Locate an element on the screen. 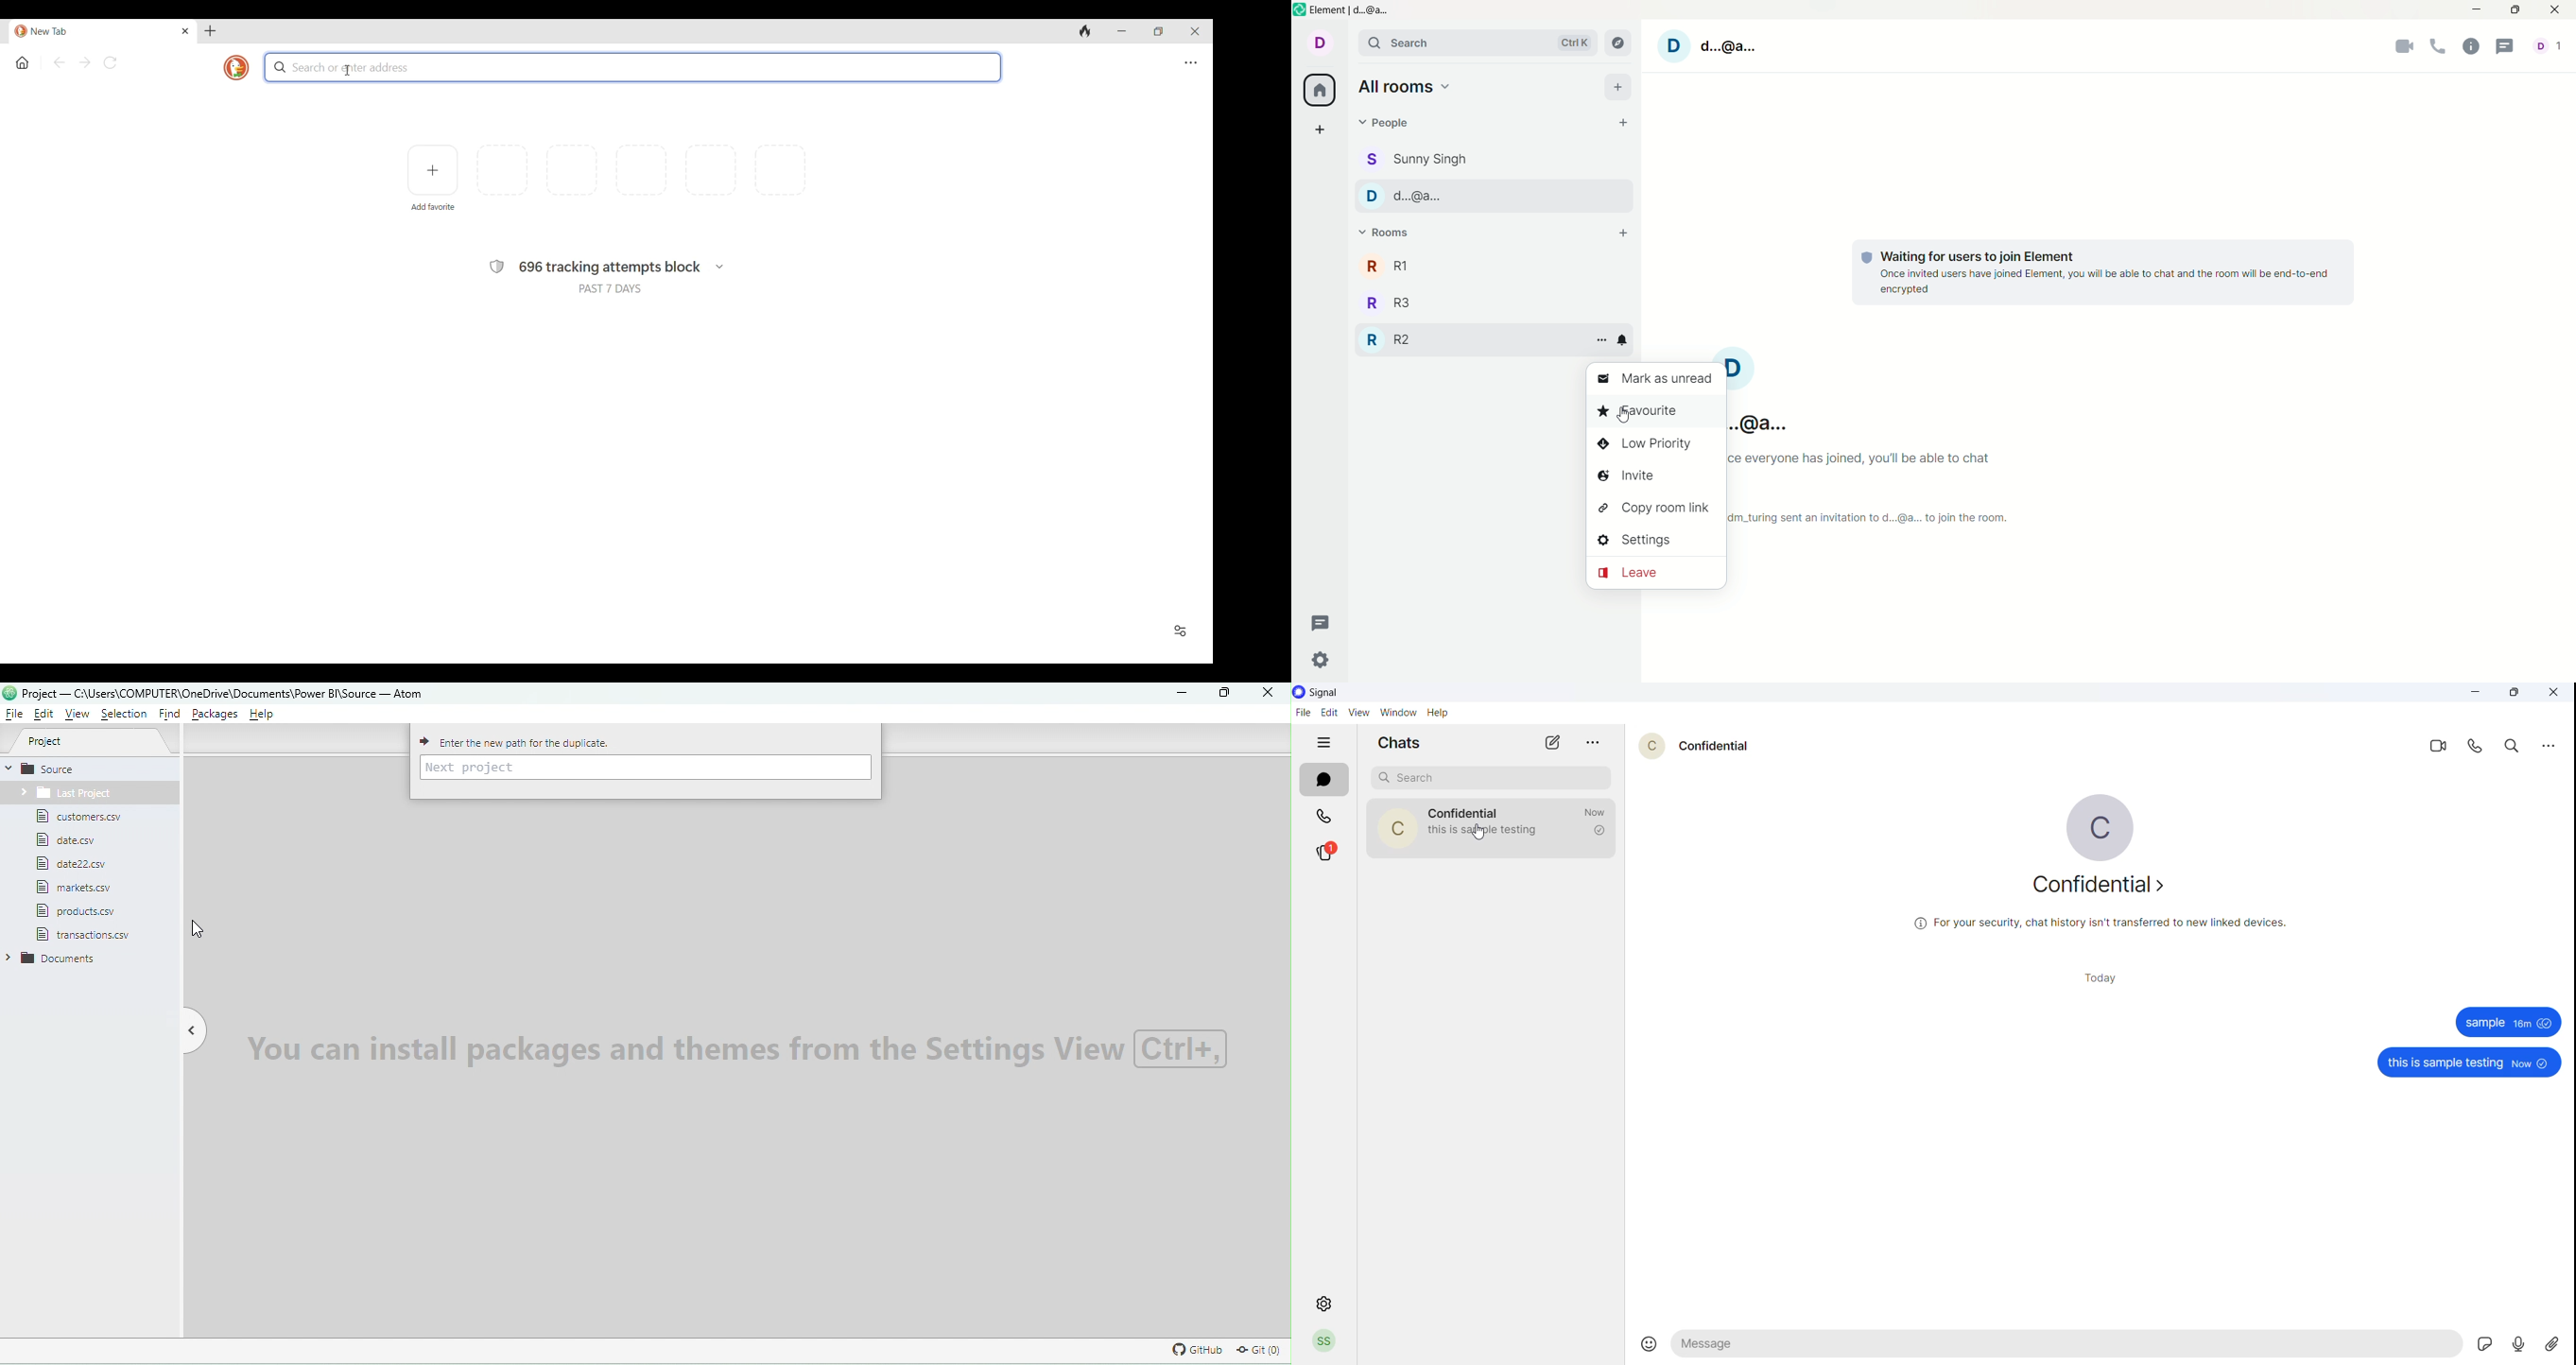  confidential is located at coordinates (1463, 814).